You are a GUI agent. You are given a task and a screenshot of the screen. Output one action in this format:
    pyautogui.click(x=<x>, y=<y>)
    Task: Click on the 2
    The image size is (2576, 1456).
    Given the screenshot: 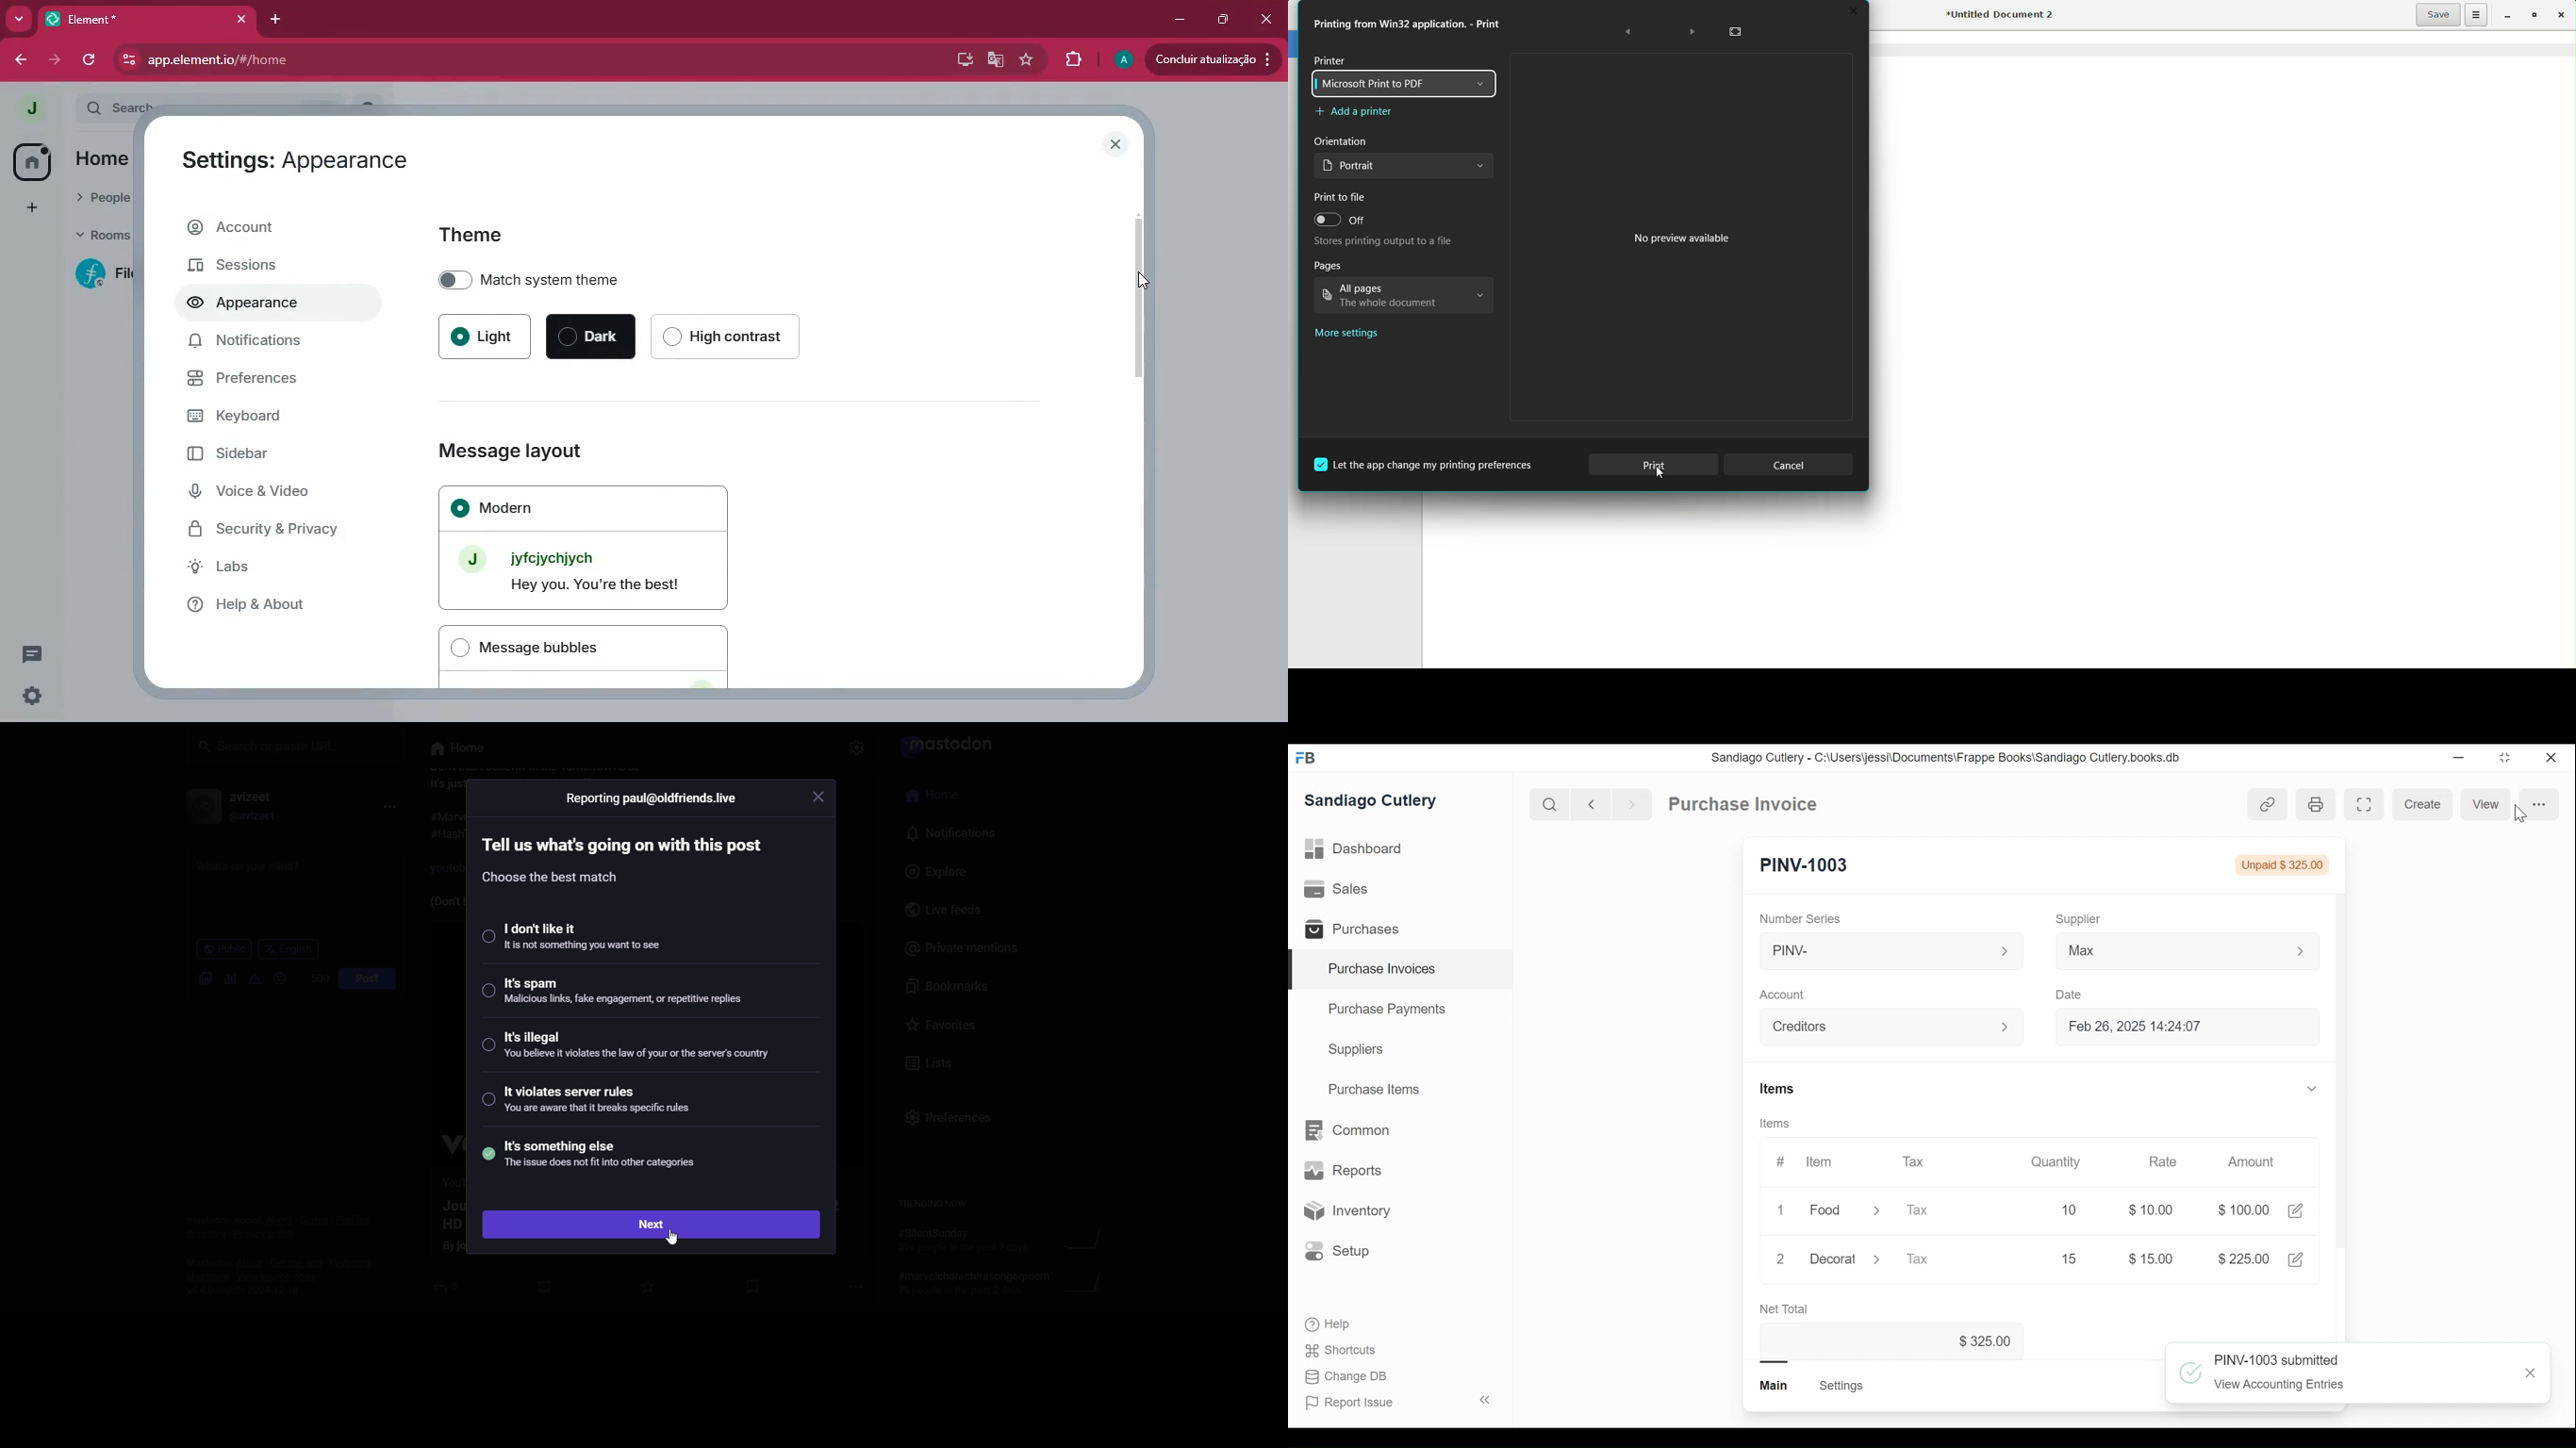 What is the action you would take?
    pyautogui.click(x=1780, y=1259)
    